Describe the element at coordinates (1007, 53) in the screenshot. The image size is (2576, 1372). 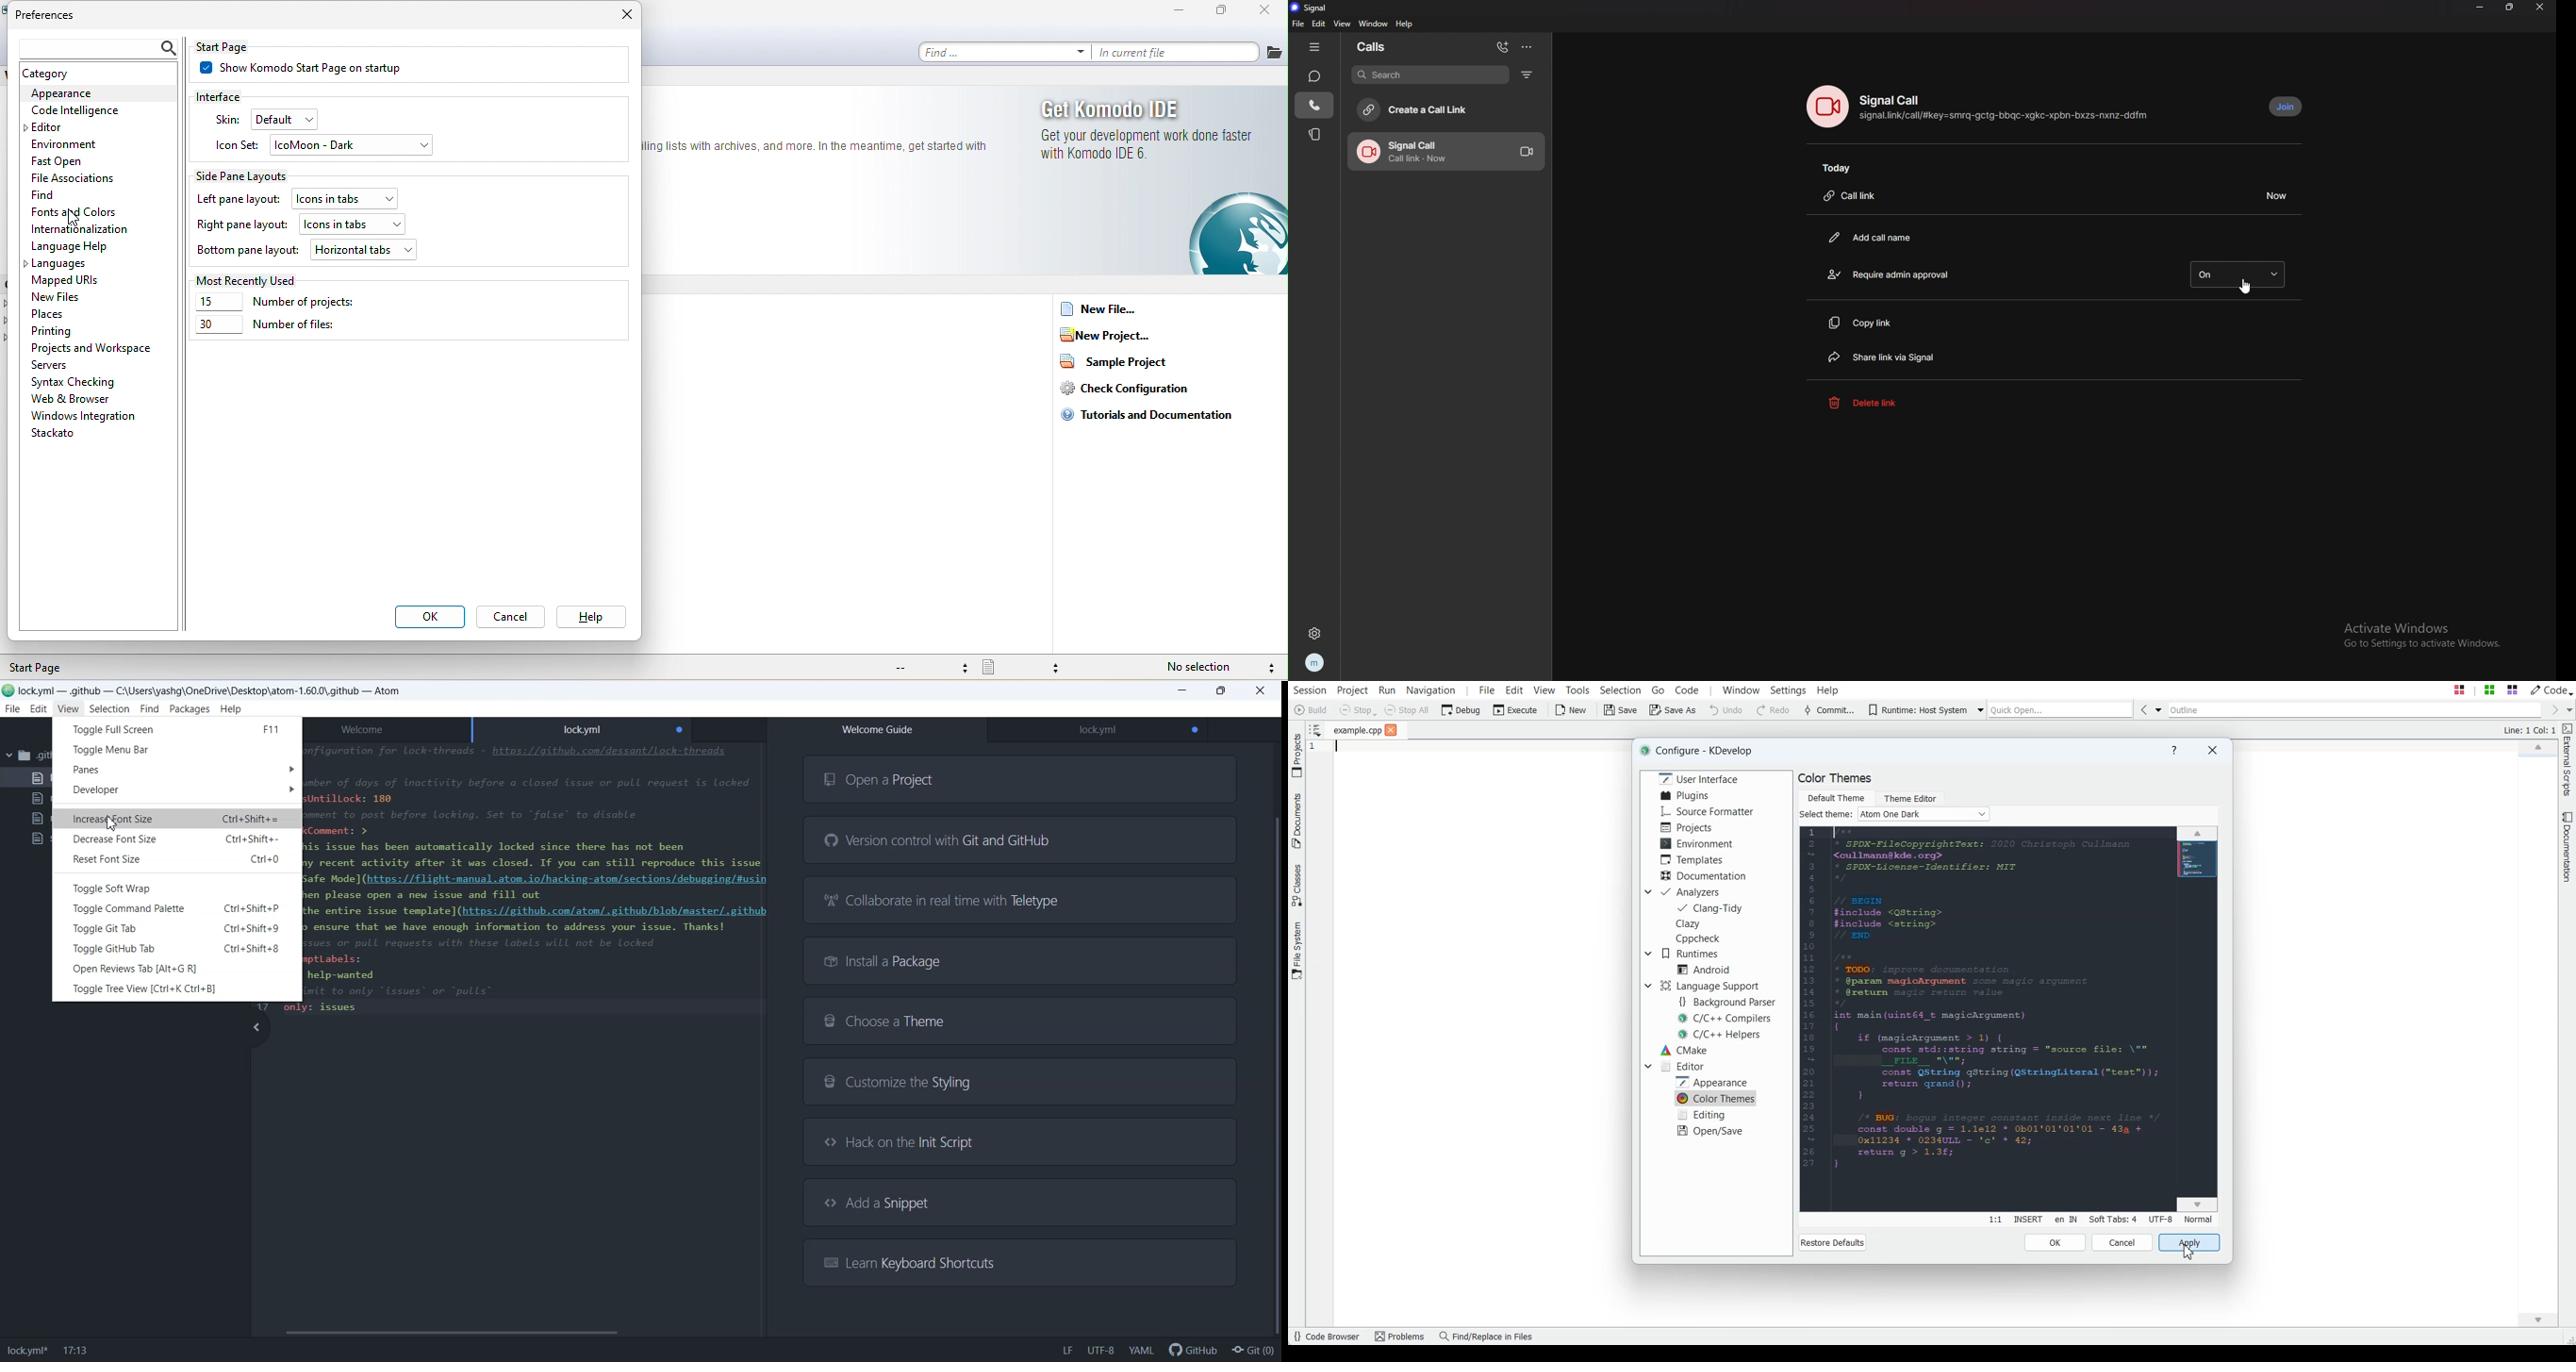
I see `find` at that location.